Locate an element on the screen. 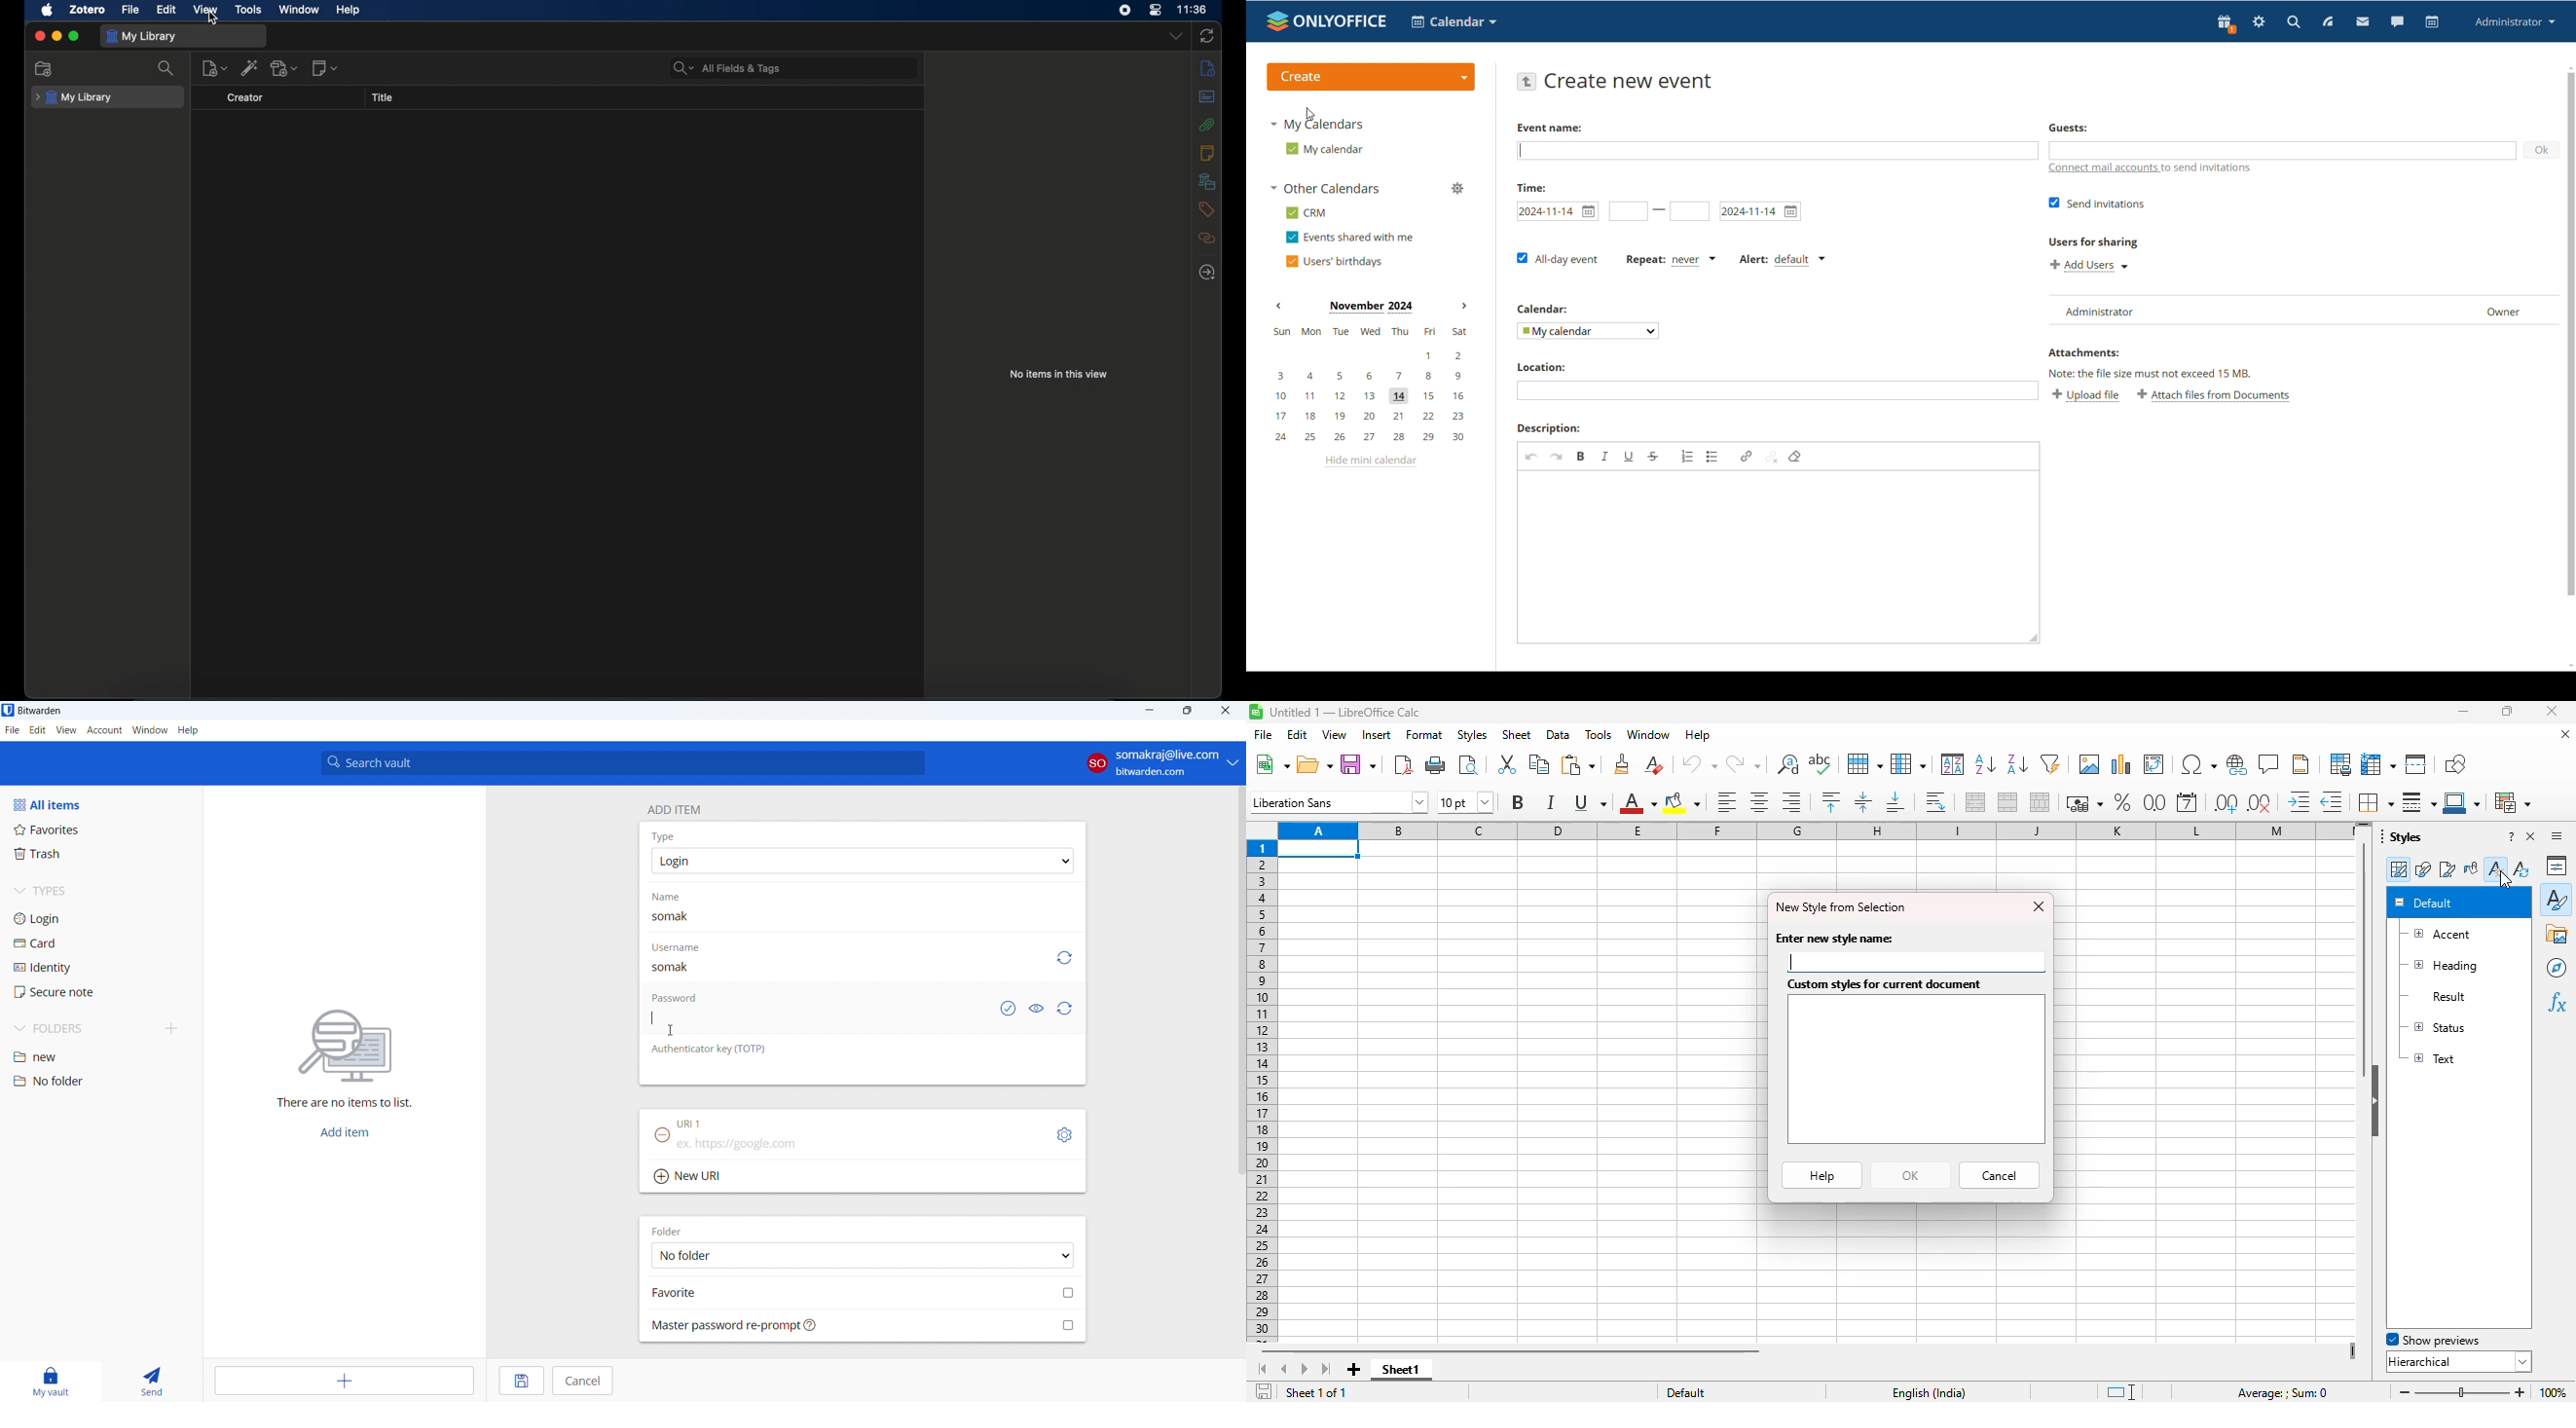 The width and height of the screenshot is (2576, 1428). calendar is located at coordinates (1454, 21).